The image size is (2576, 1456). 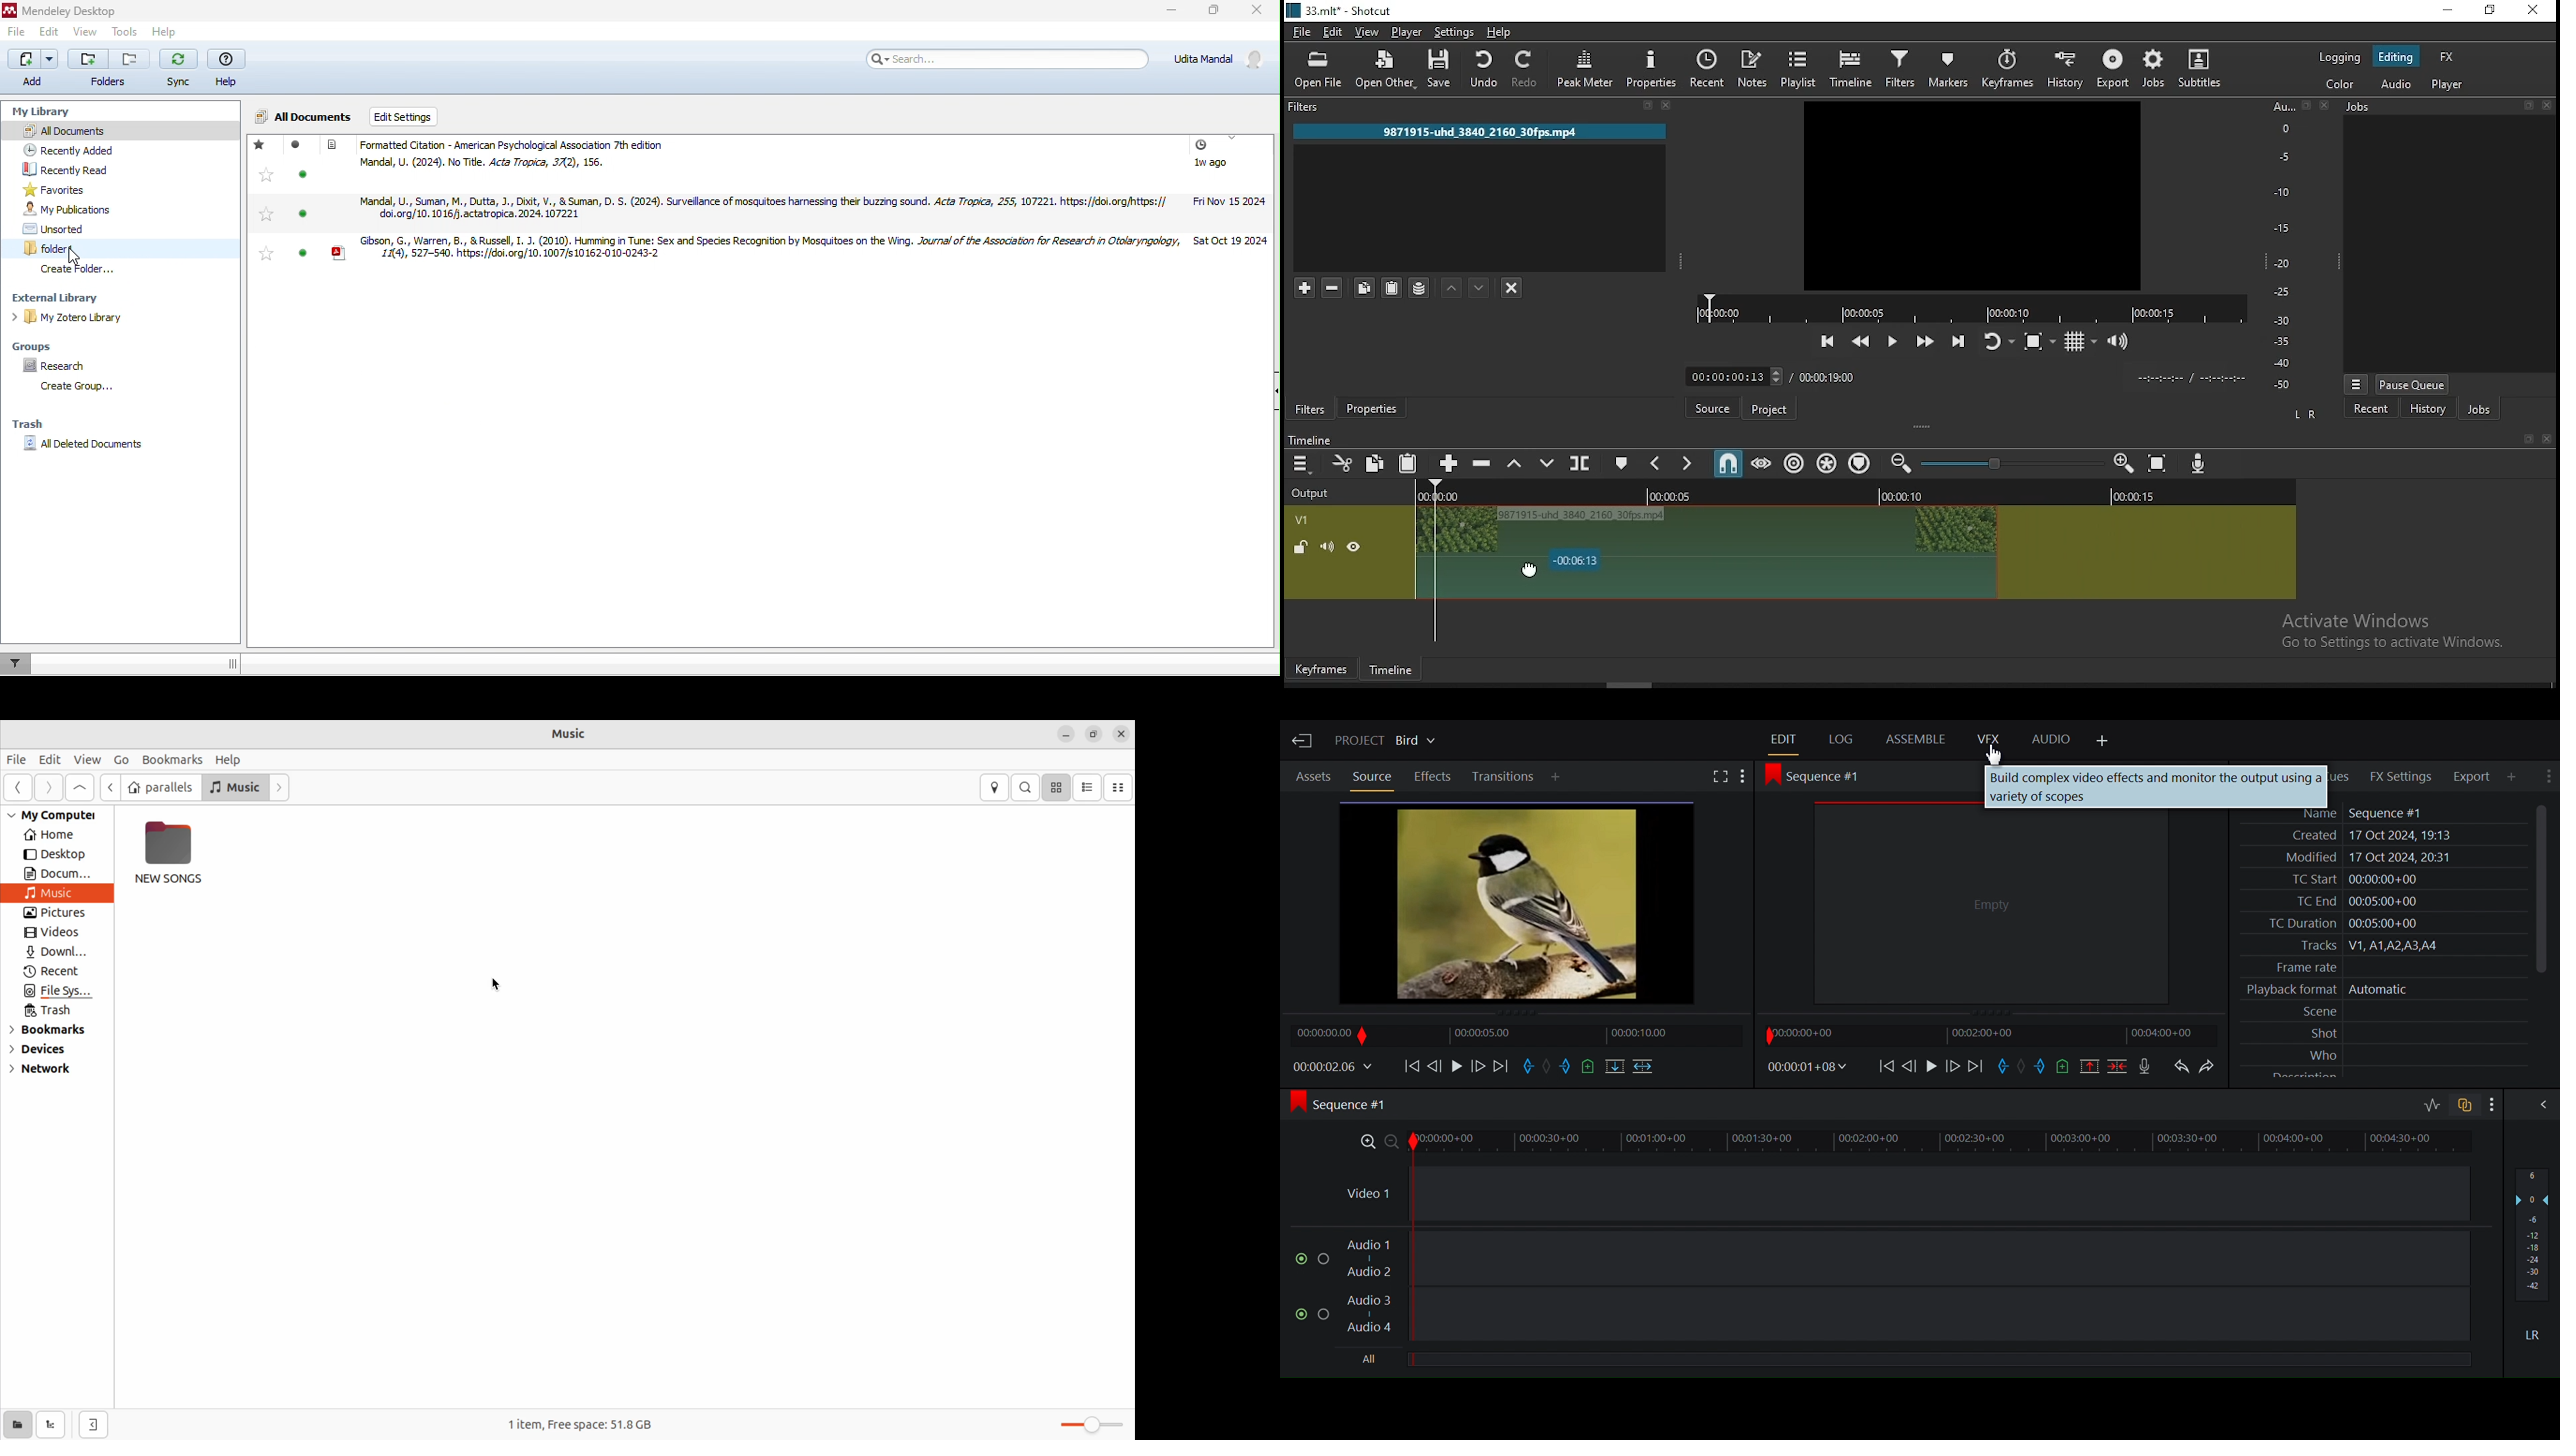 I want to click on Timeline, so click(x=1986, y=1033).